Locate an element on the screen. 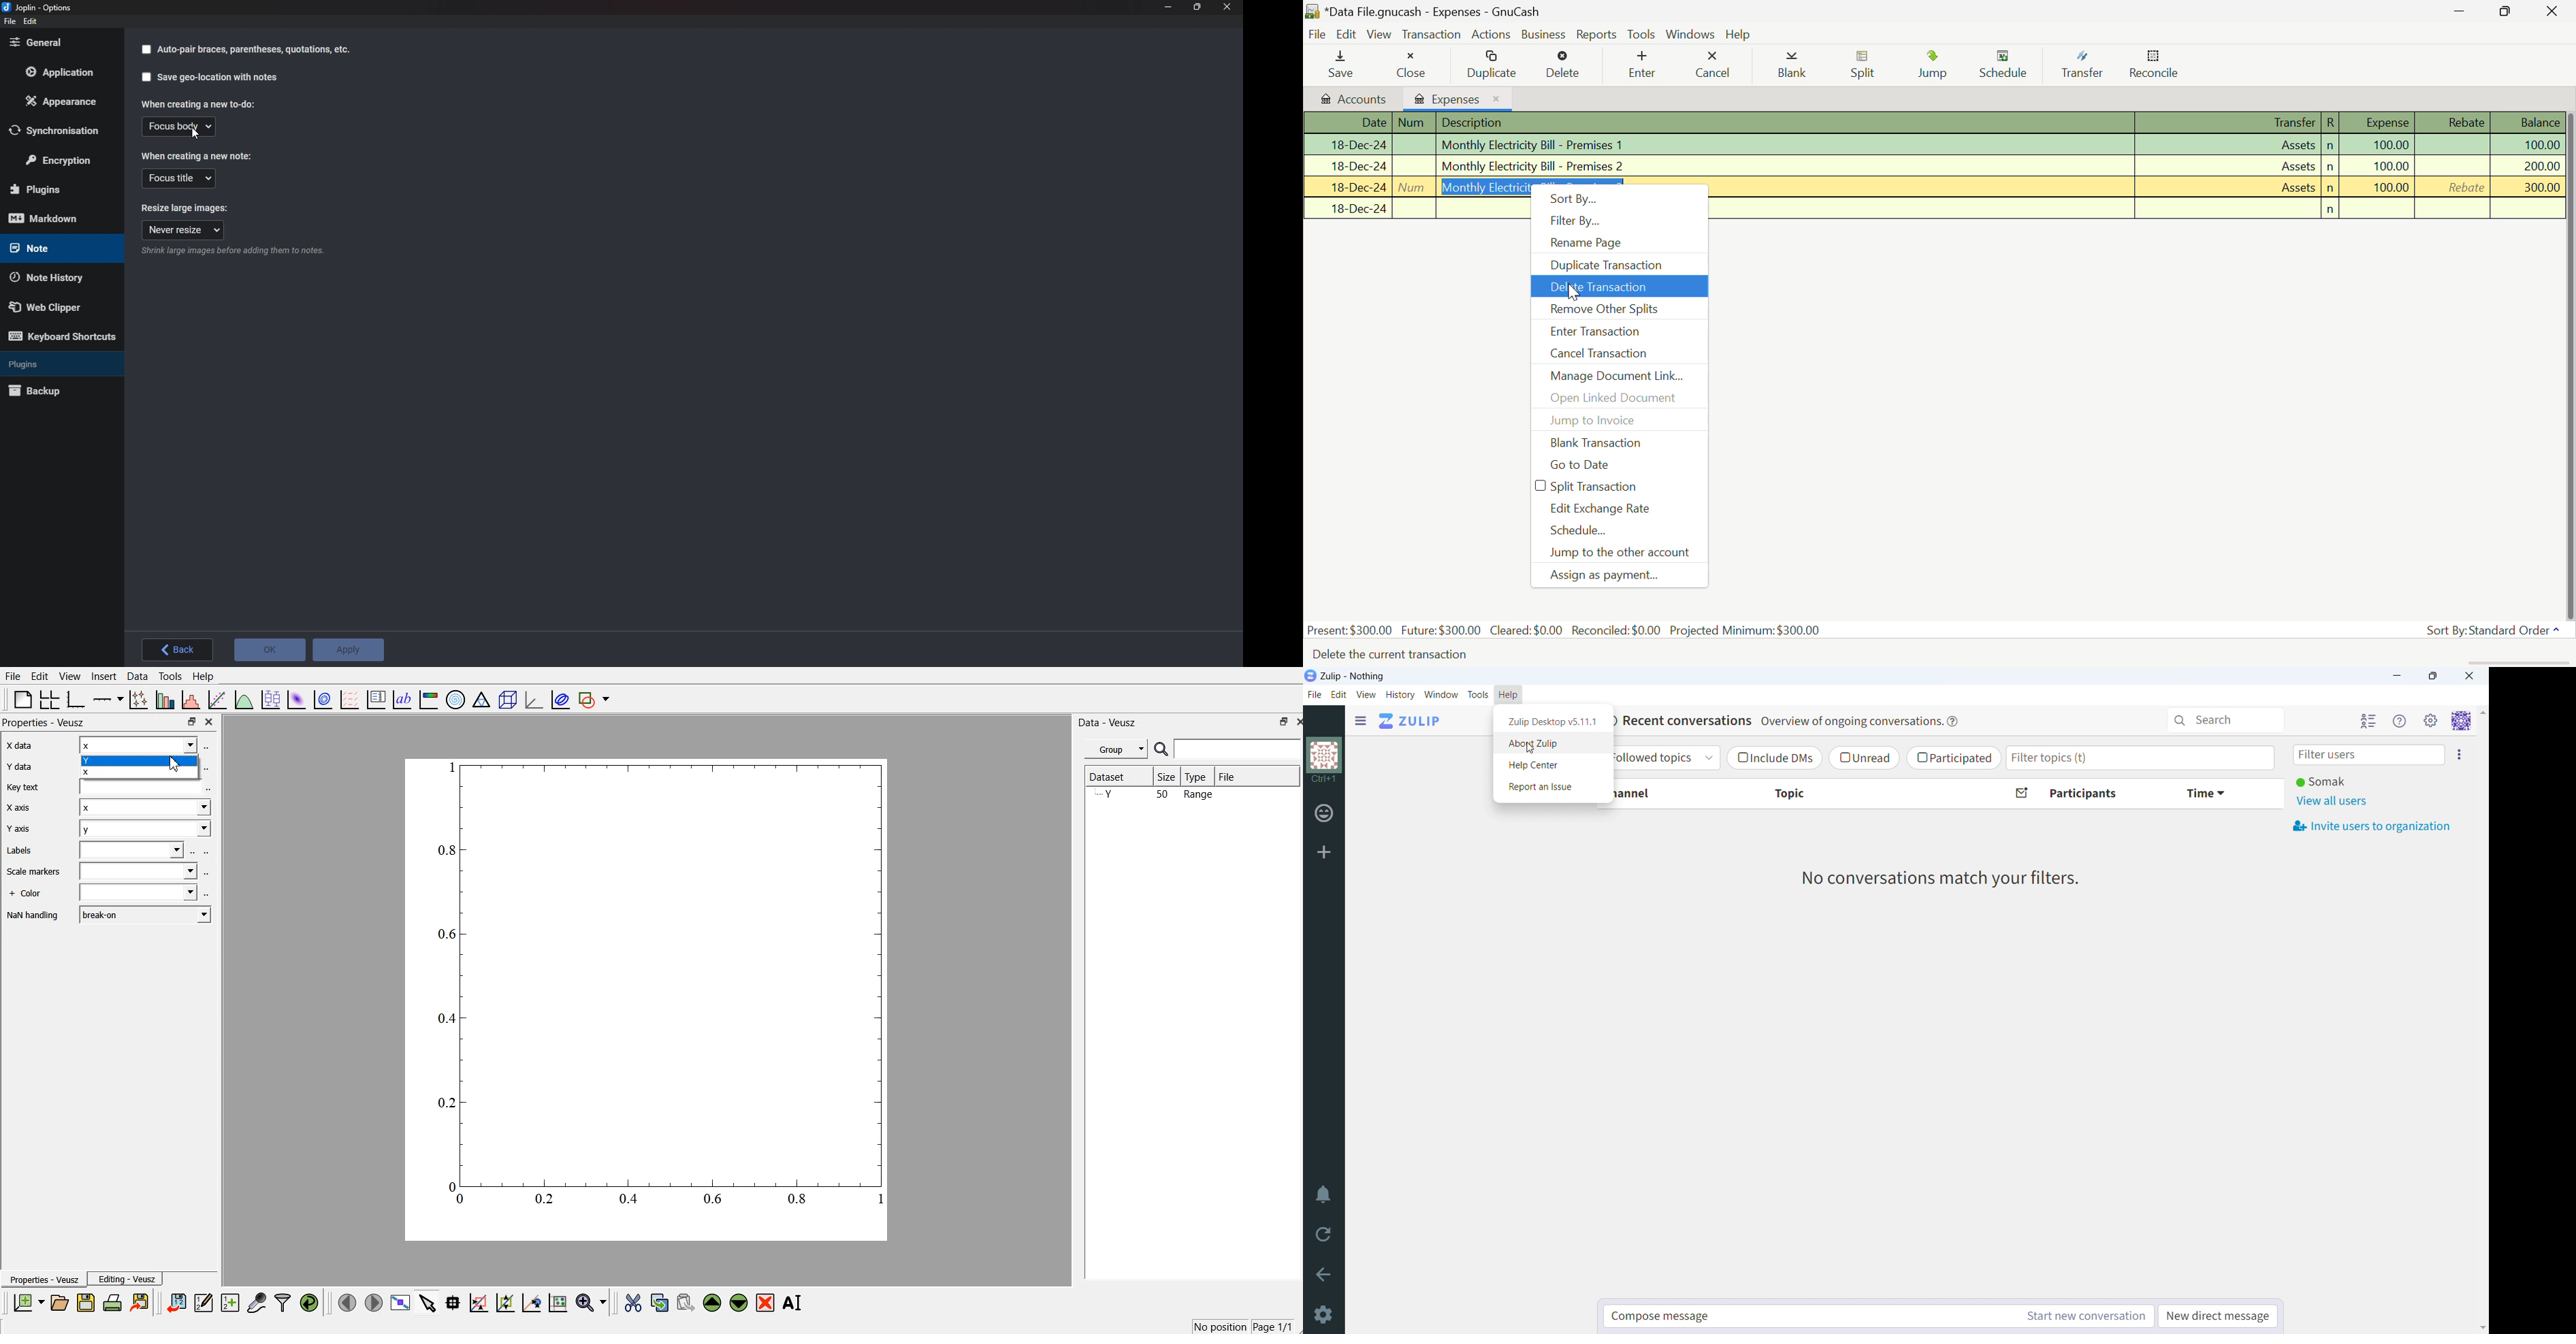 This screenshot has width=2576, height=1344. Delete the current transaction is located at coordinates (1399, 654).